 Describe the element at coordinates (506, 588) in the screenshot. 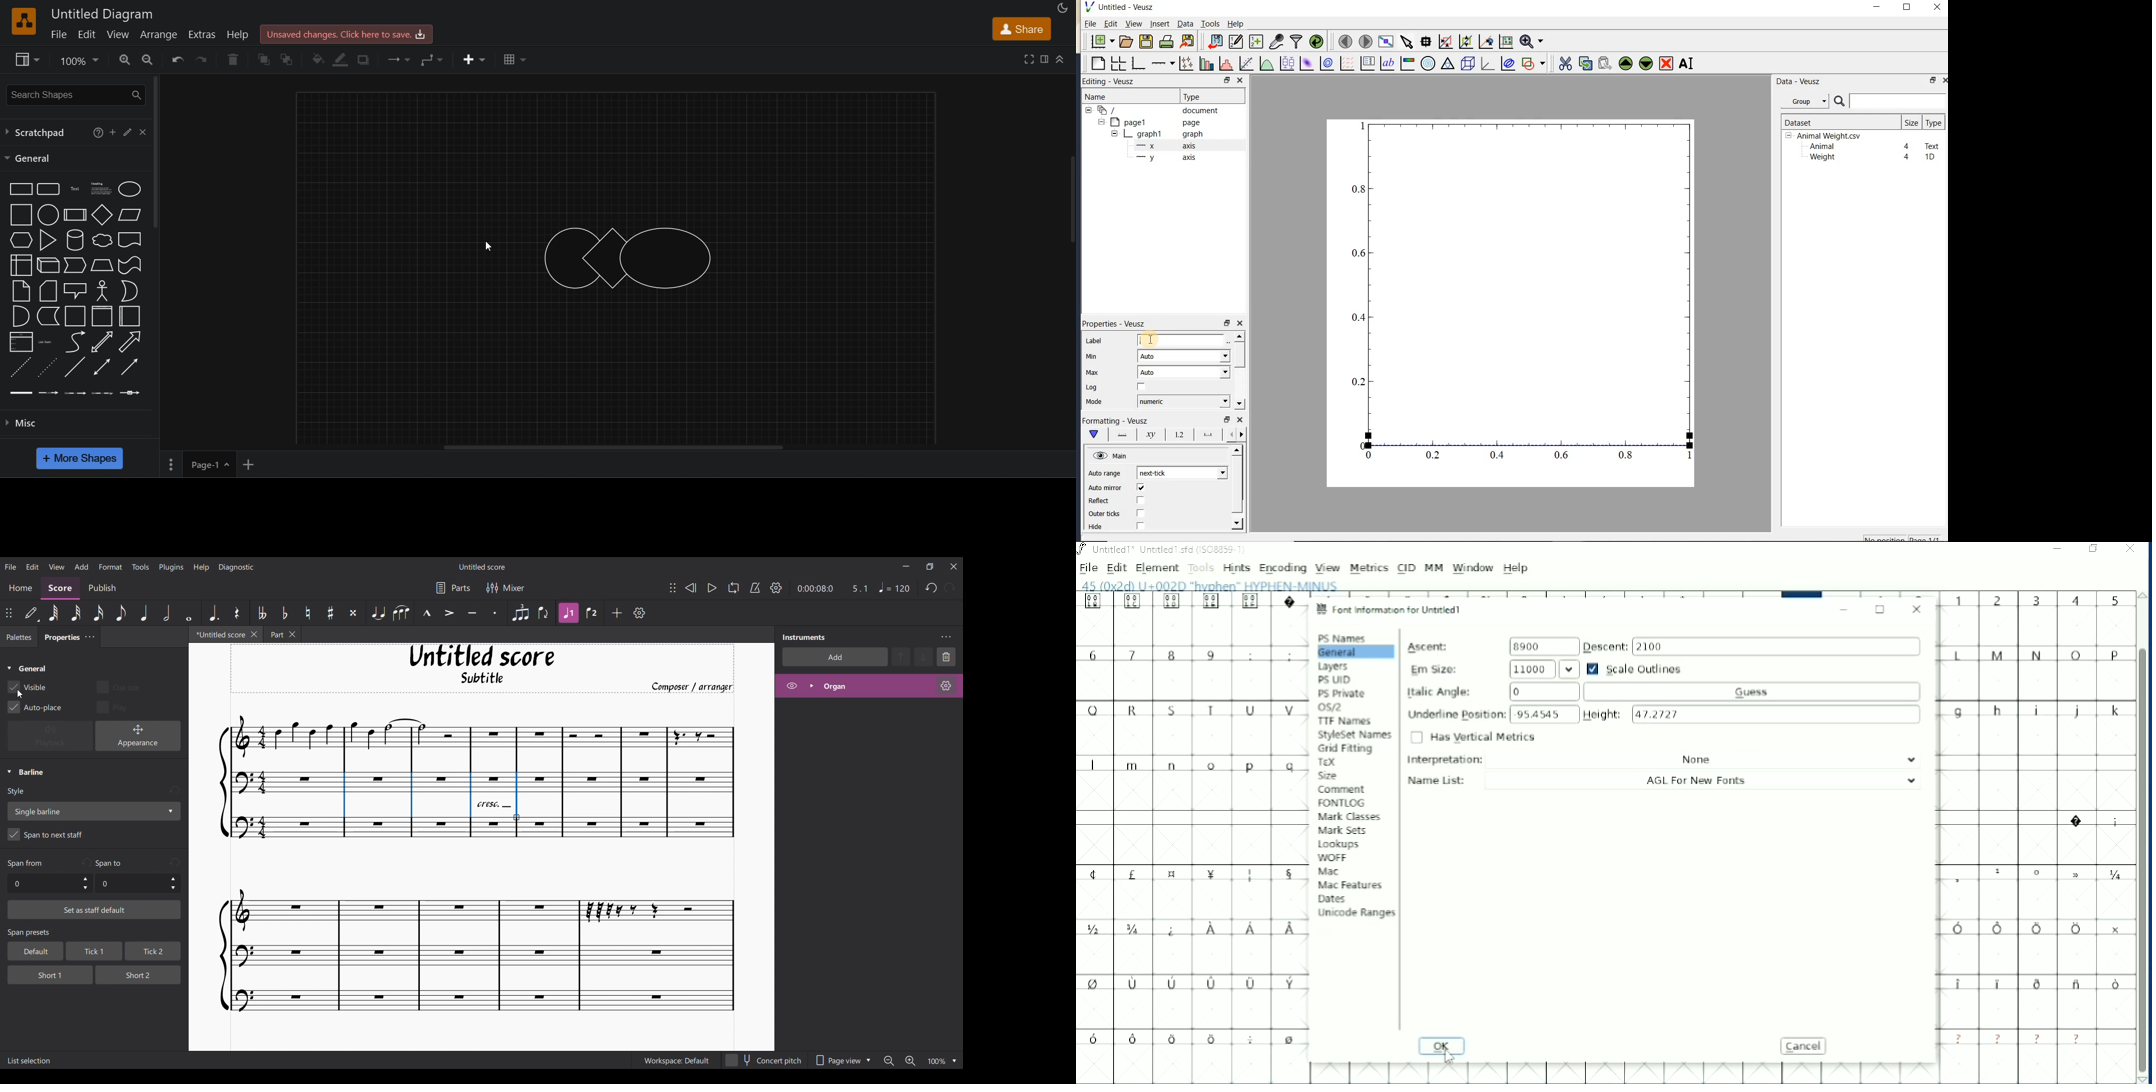

I see `Mixer settings` at that location.